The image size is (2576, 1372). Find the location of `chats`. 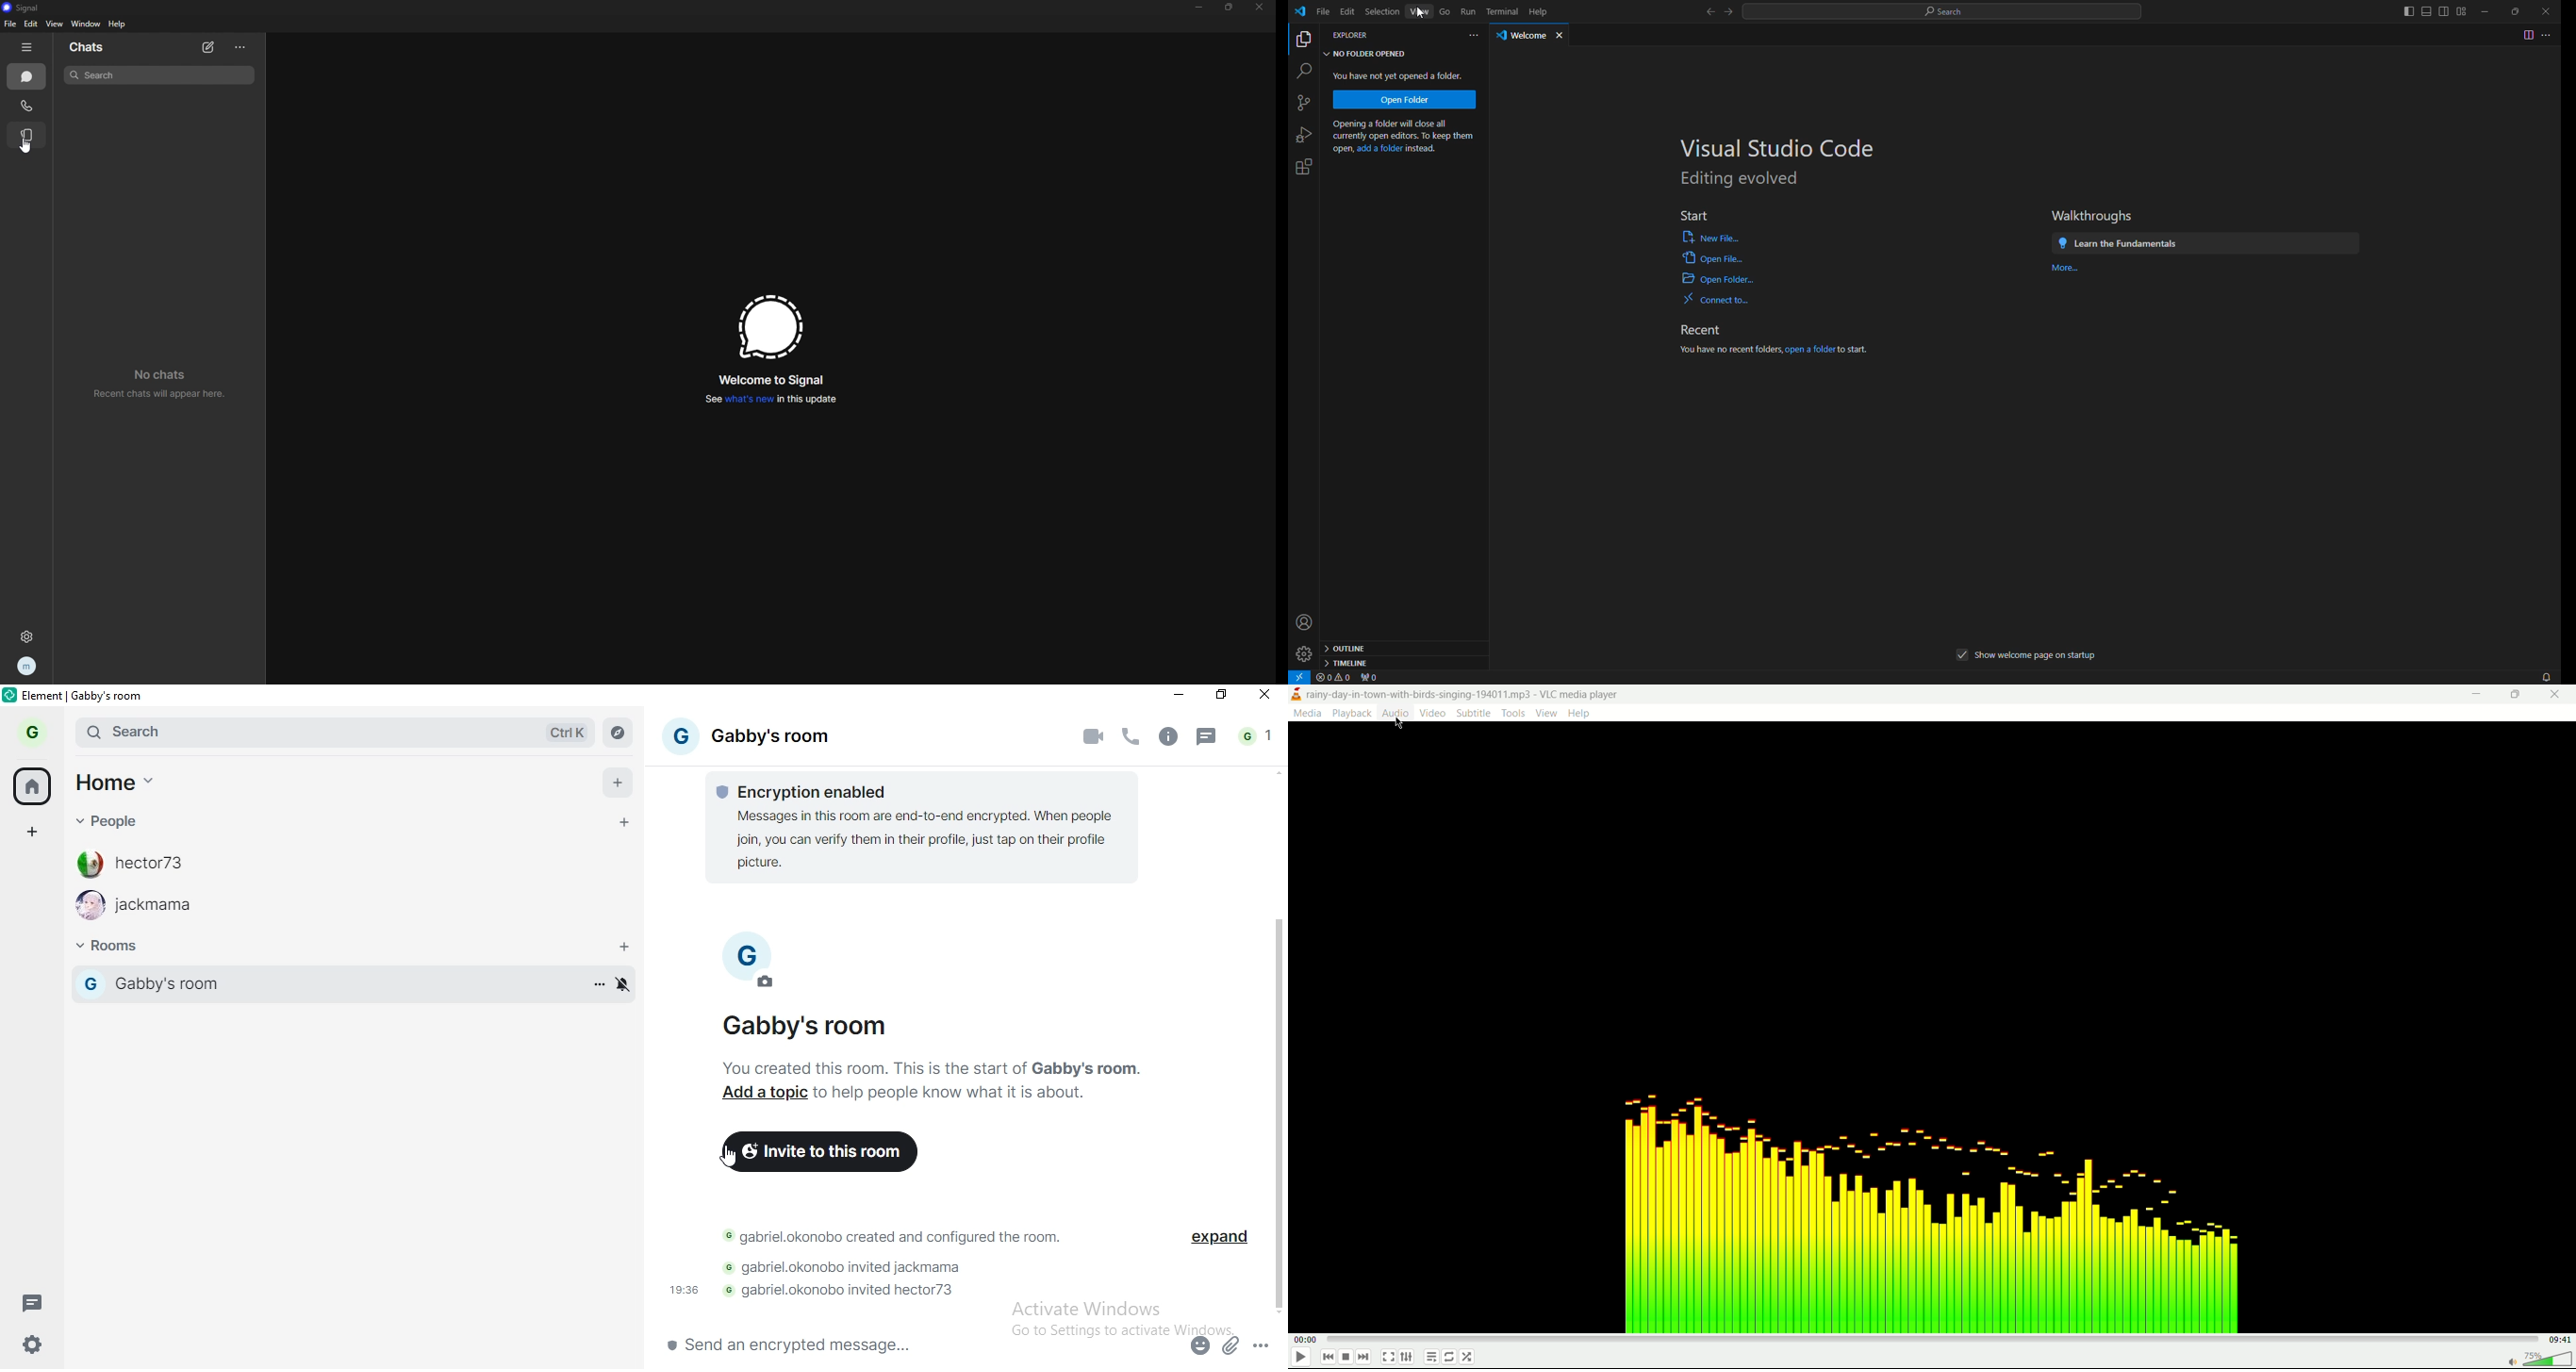

chats is located at coordinates (26, 76).